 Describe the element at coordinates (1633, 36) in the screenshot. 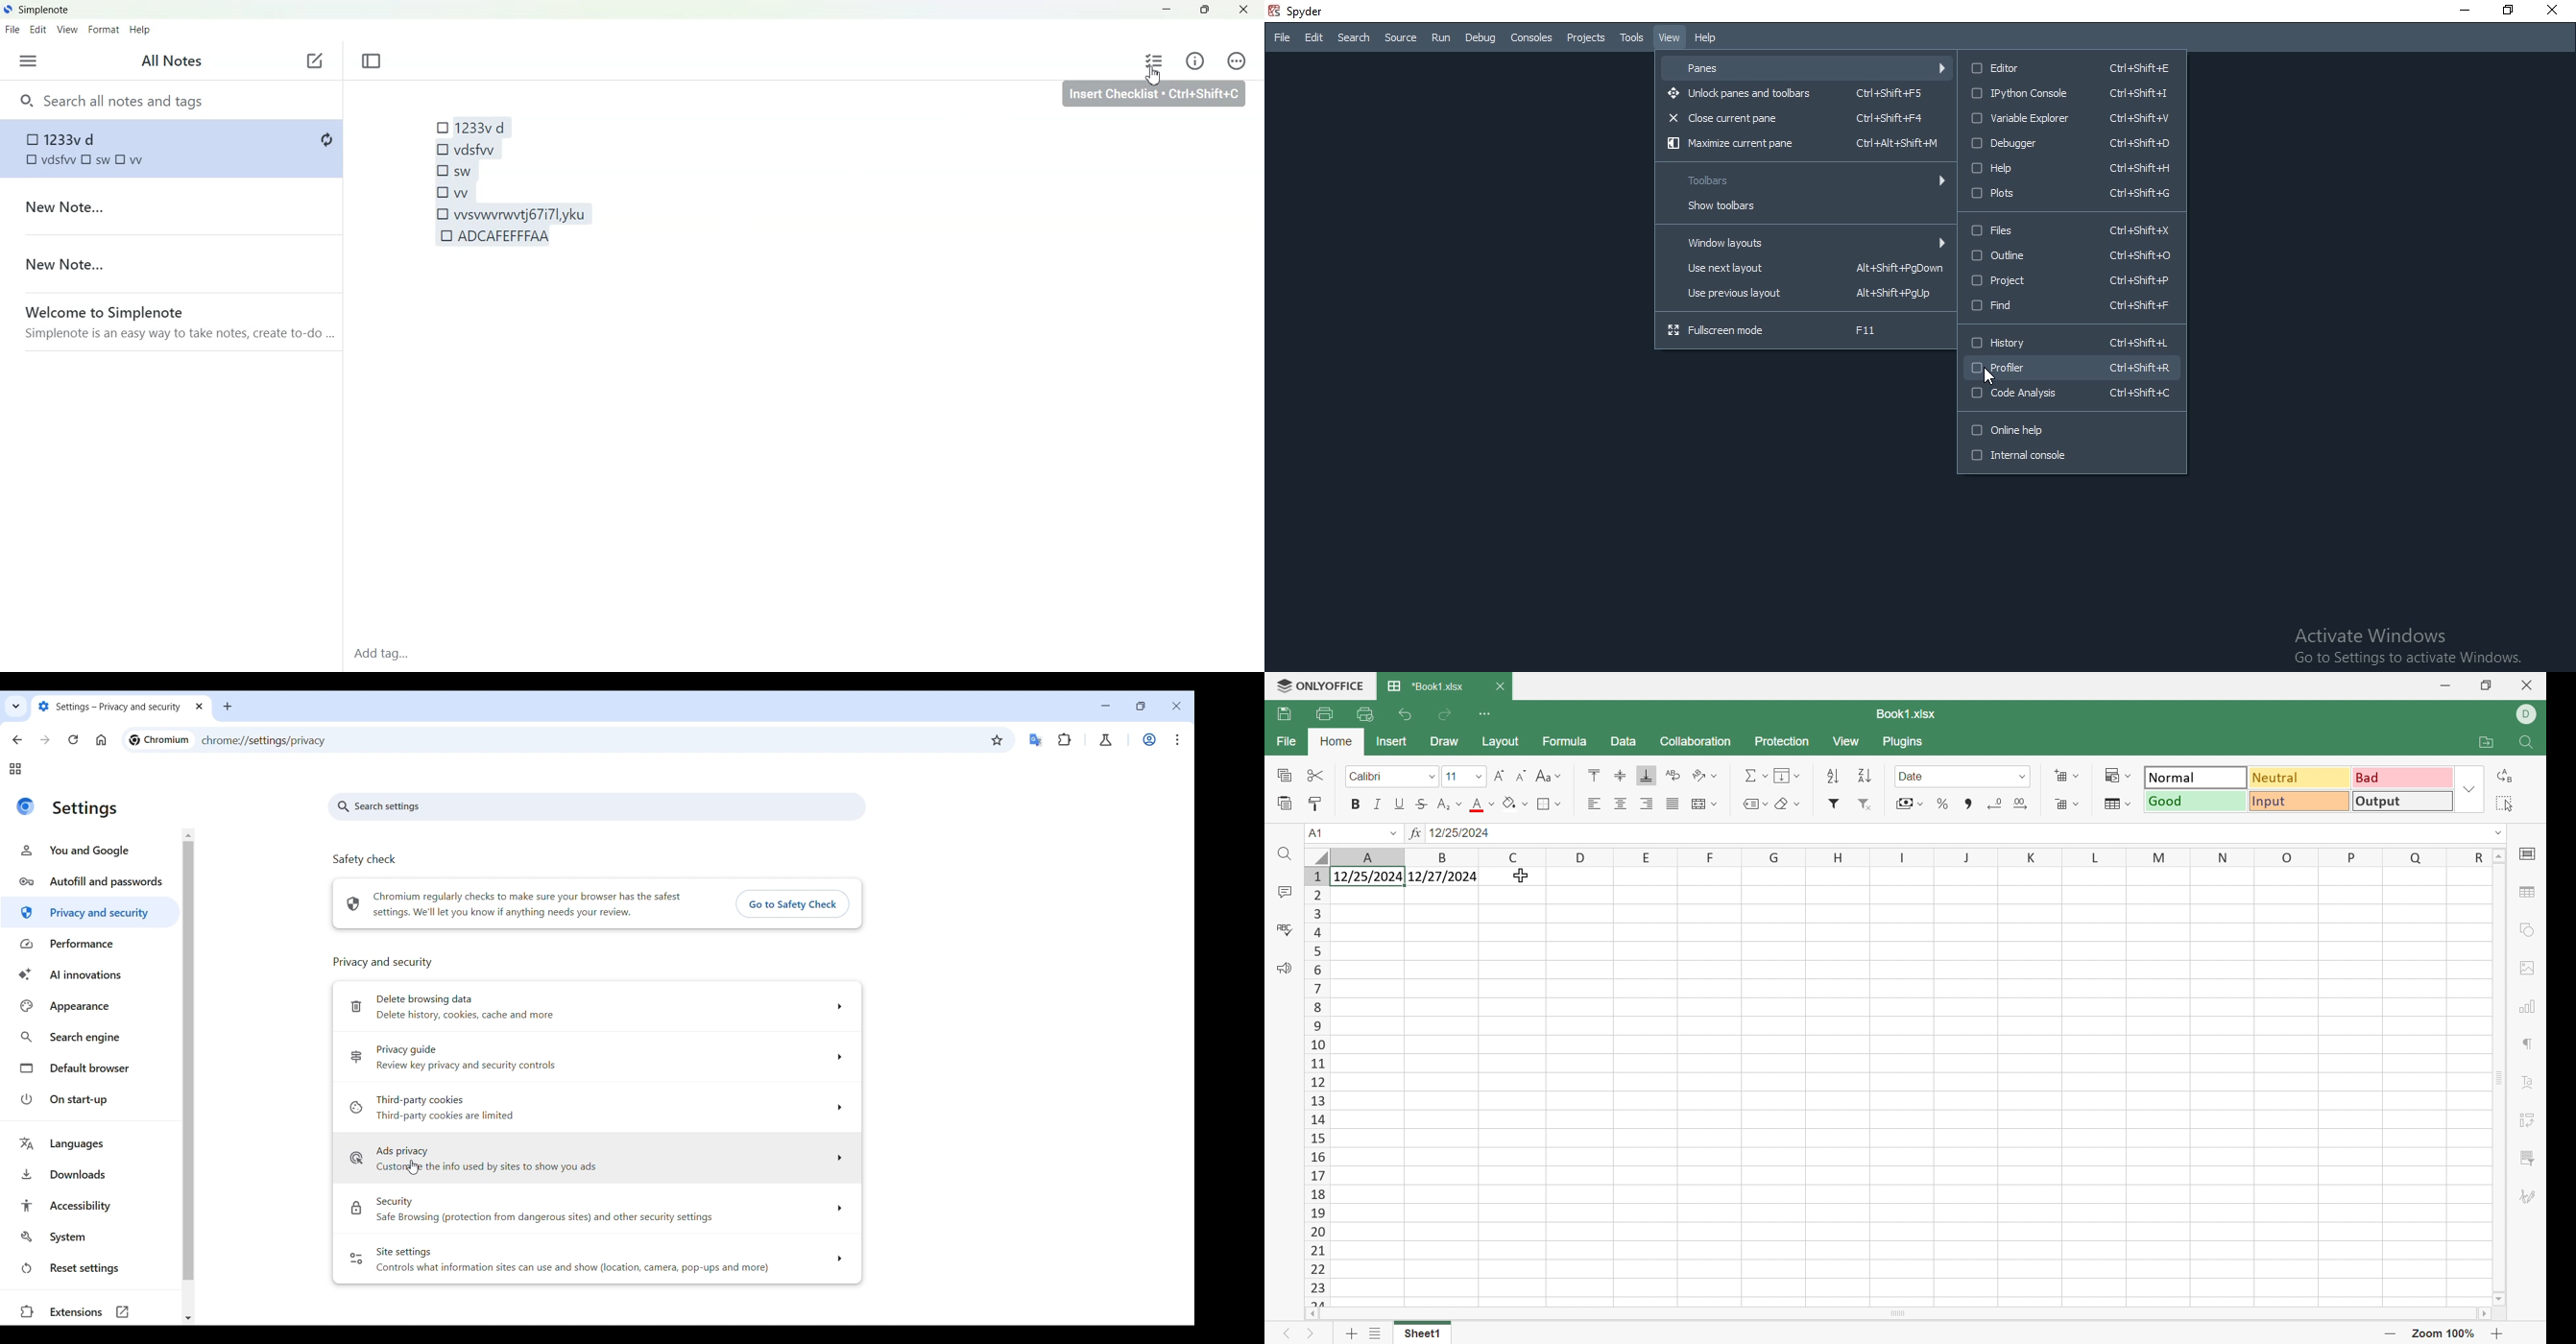

I see `Tools` at that location.